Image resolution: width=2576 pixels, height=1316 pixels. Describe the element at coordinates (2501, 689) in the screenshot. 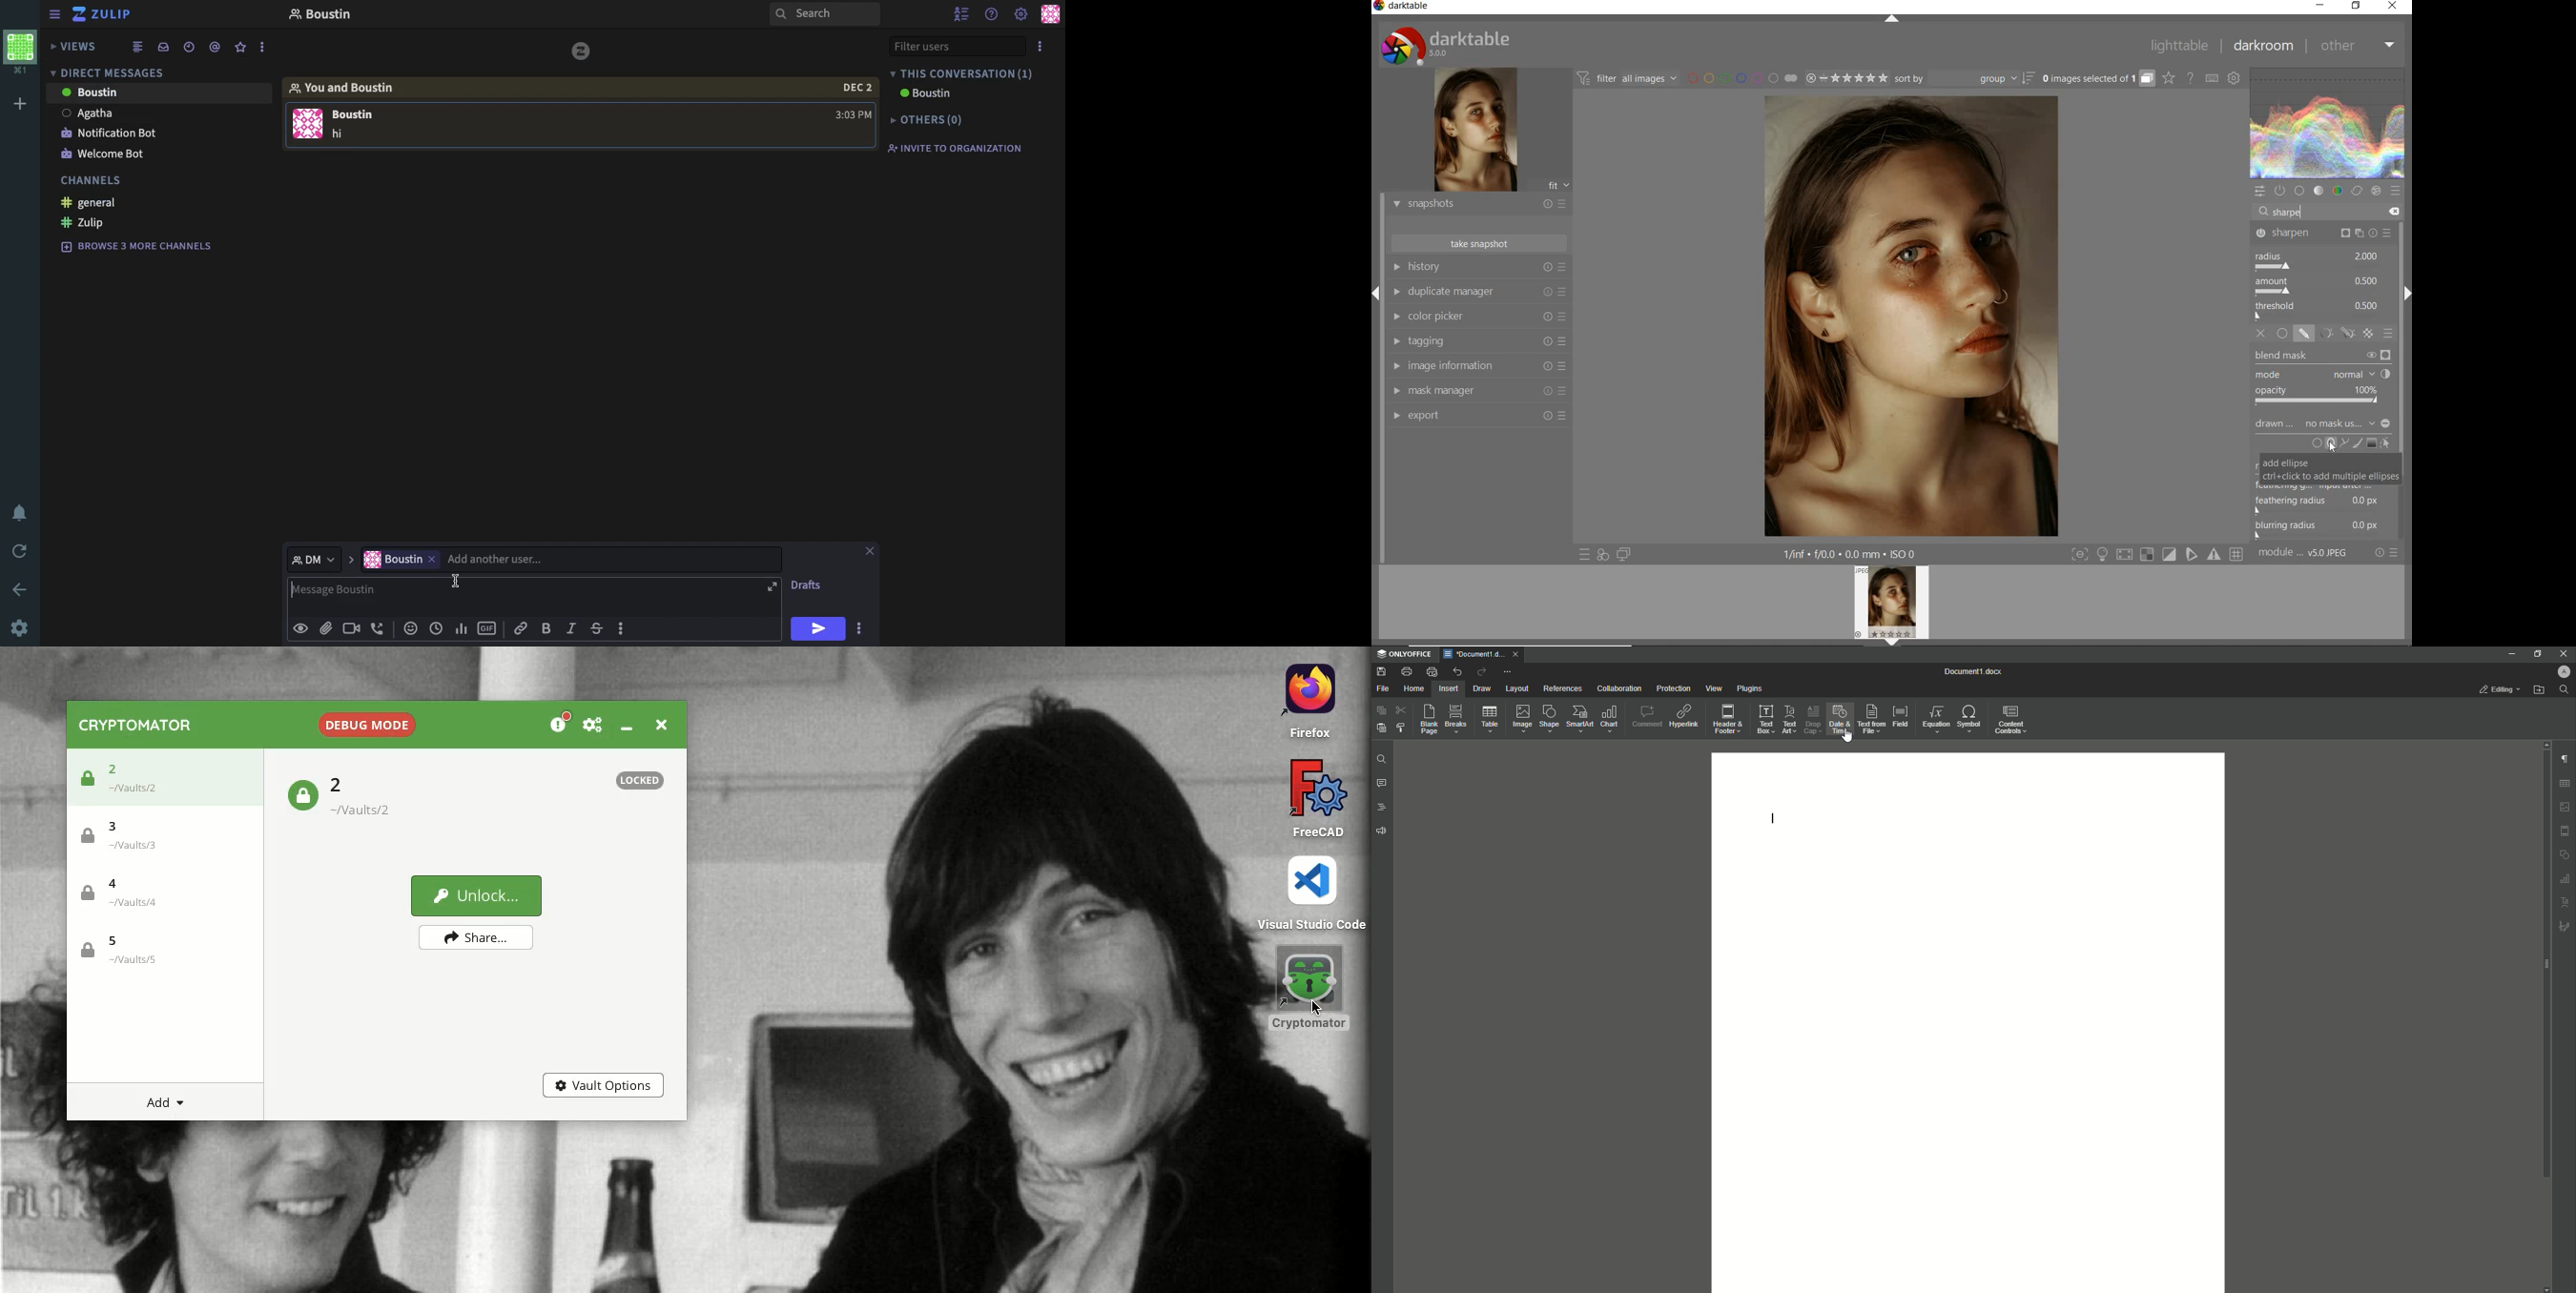

I see `Editing` at that location.